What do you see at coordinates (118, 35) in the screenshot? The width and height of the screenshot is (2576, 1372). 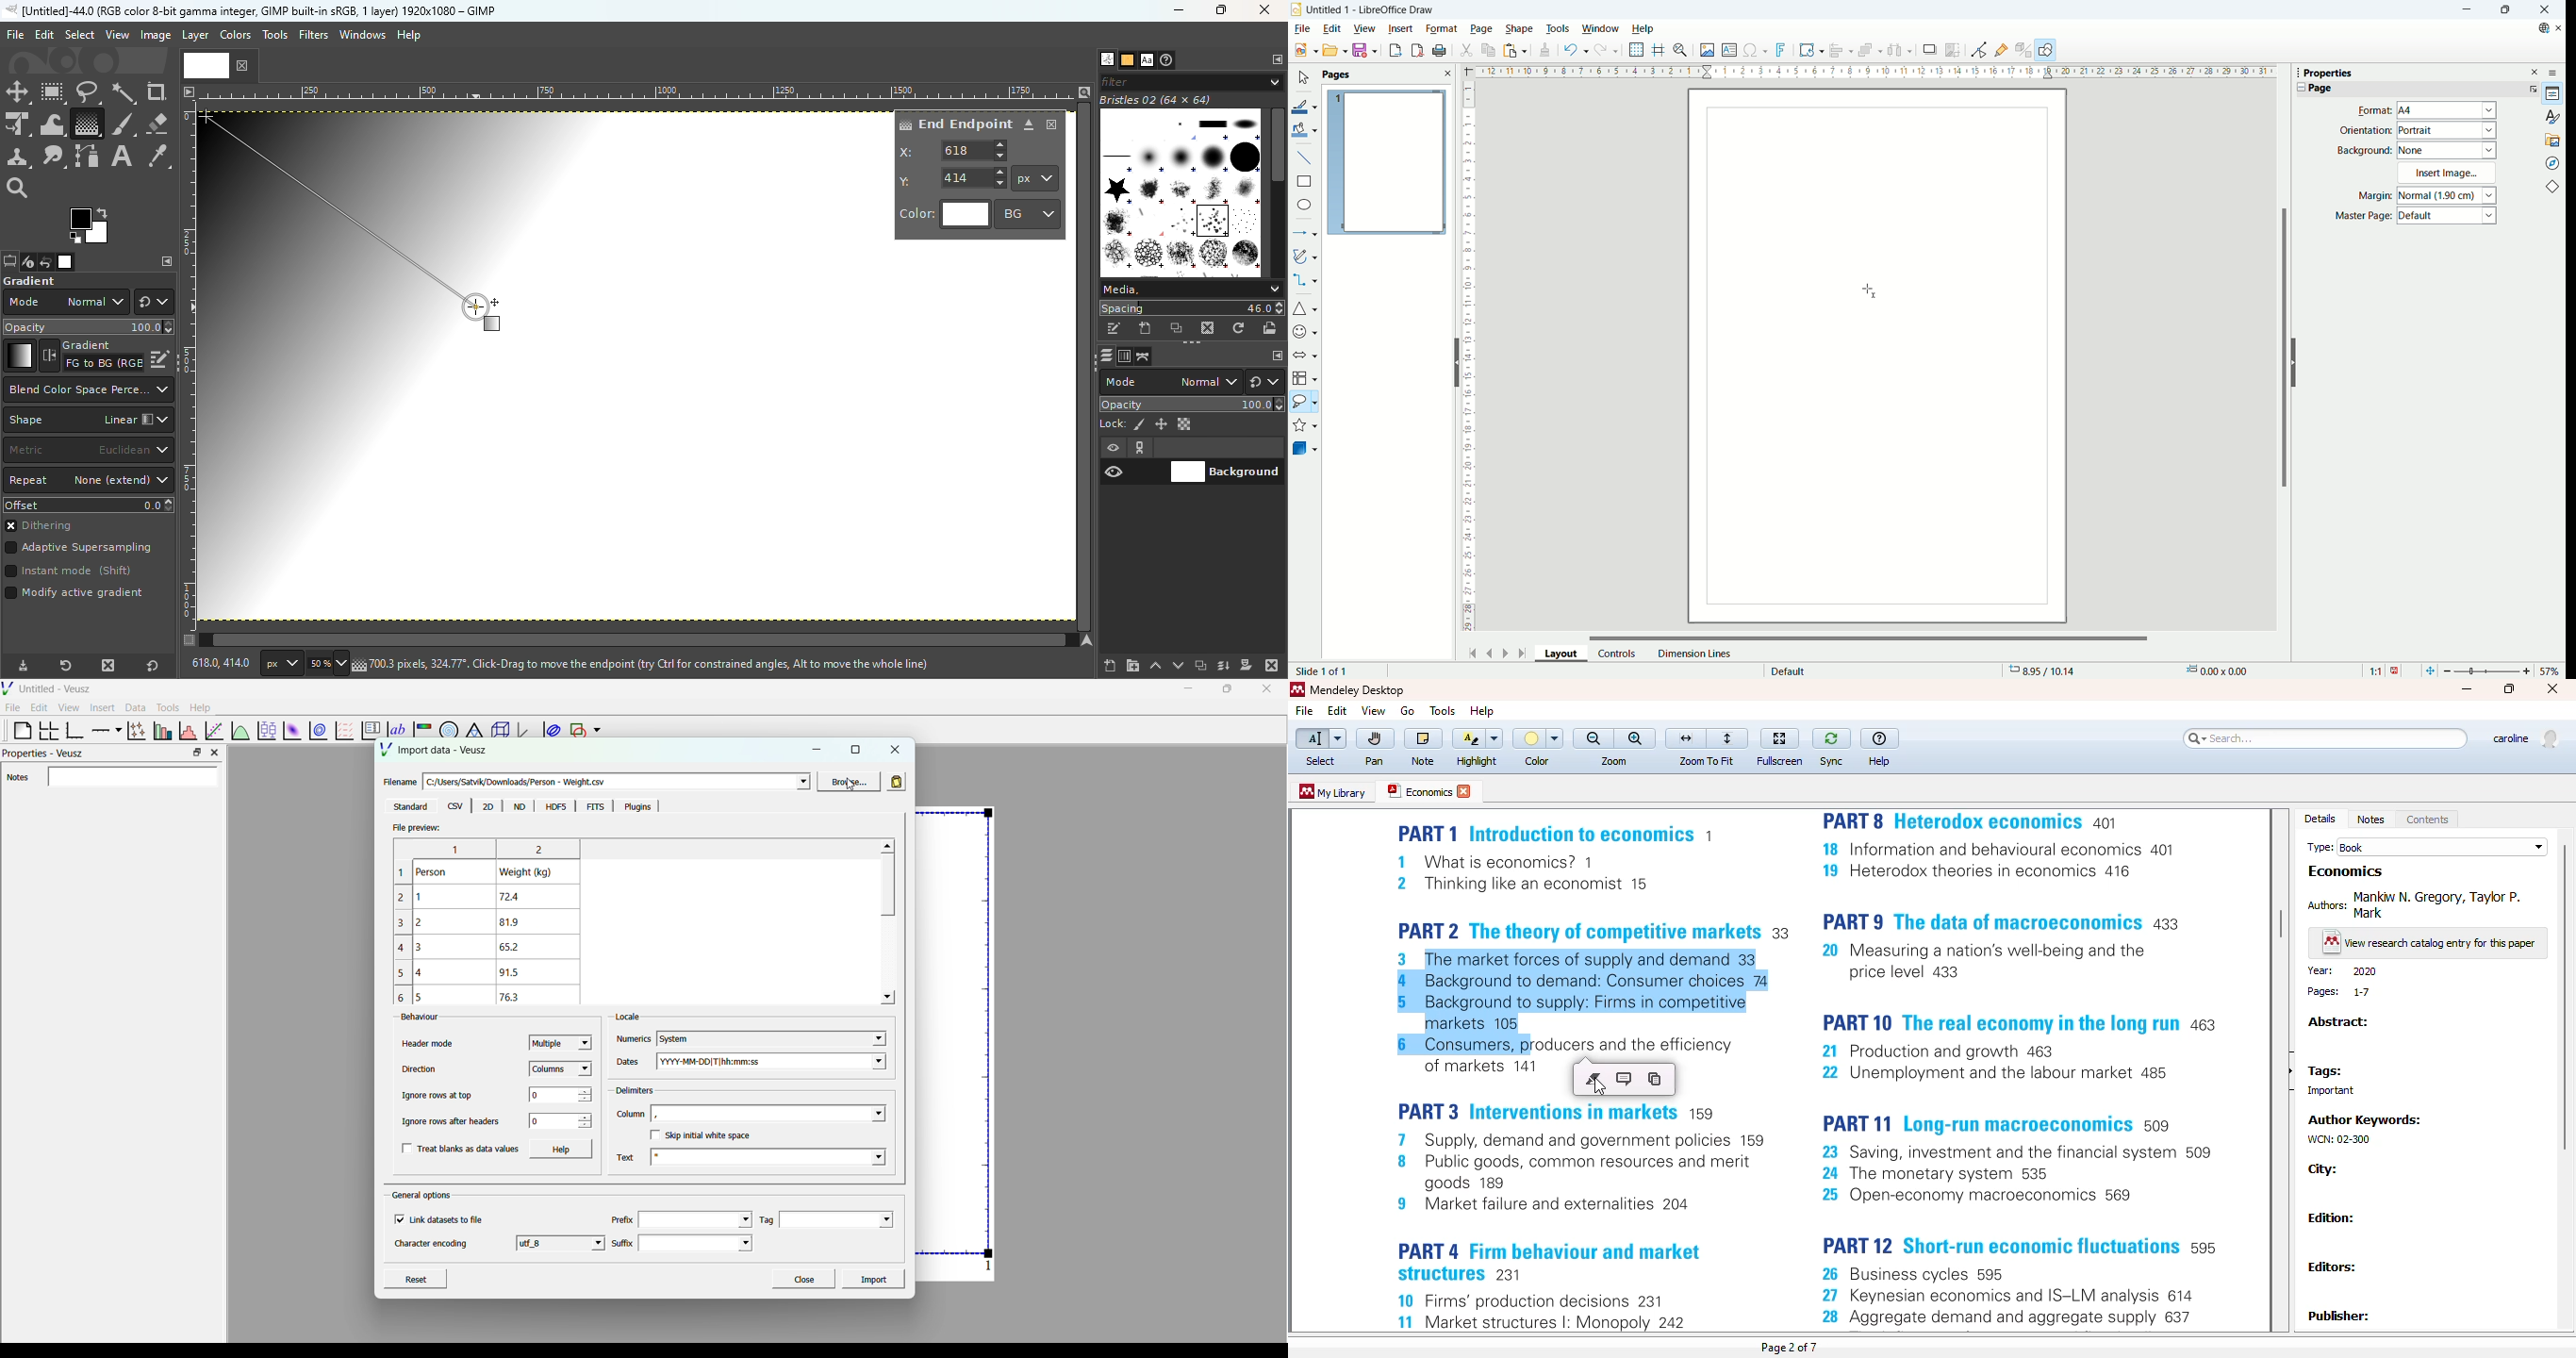 I see `View` at bounding box center [118, 35].